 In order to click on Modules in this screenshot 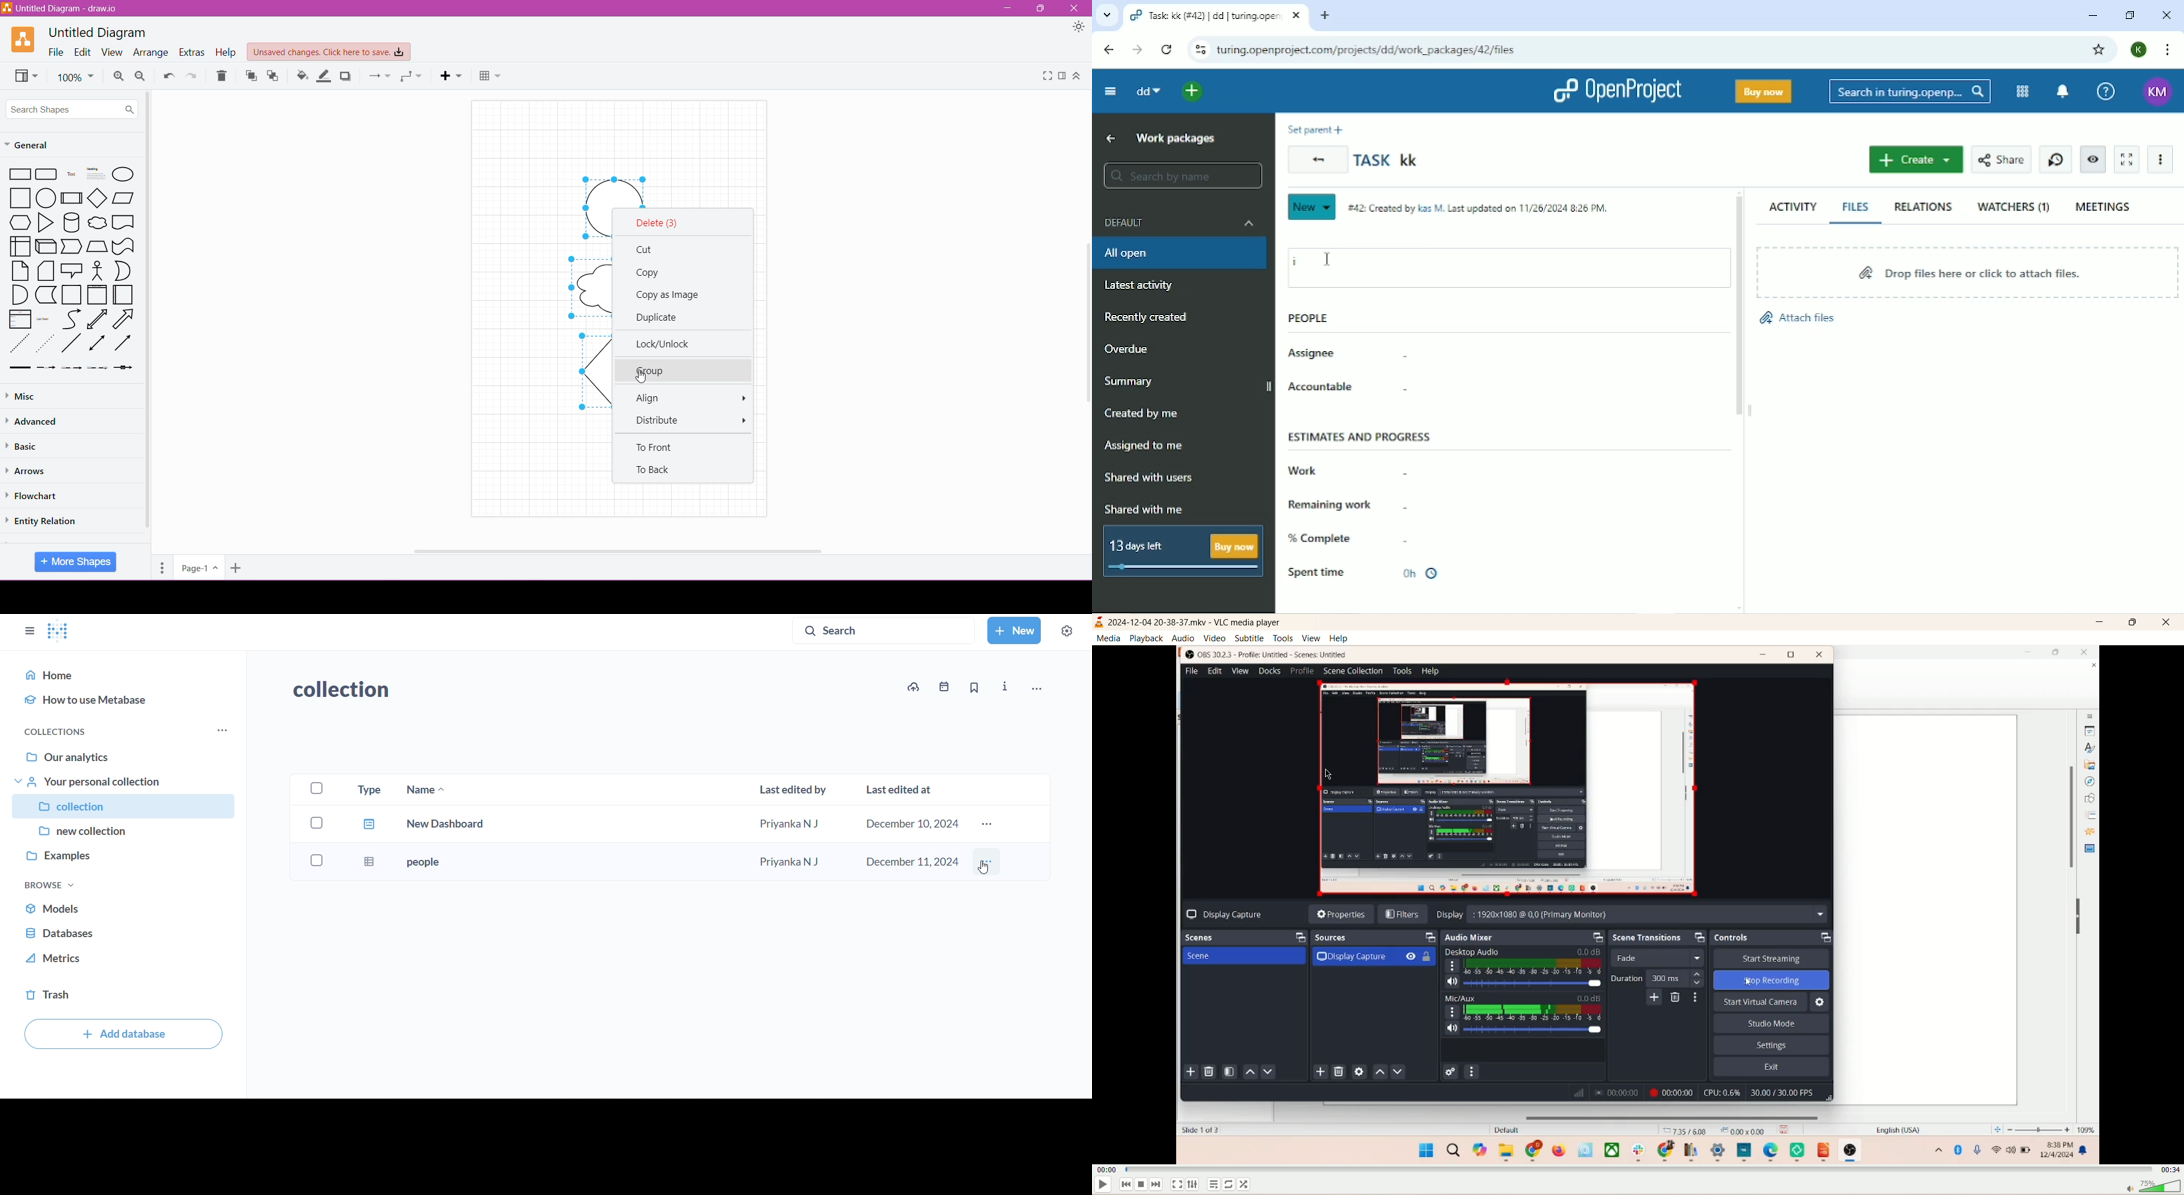, I will do `click(2022, 91)`.